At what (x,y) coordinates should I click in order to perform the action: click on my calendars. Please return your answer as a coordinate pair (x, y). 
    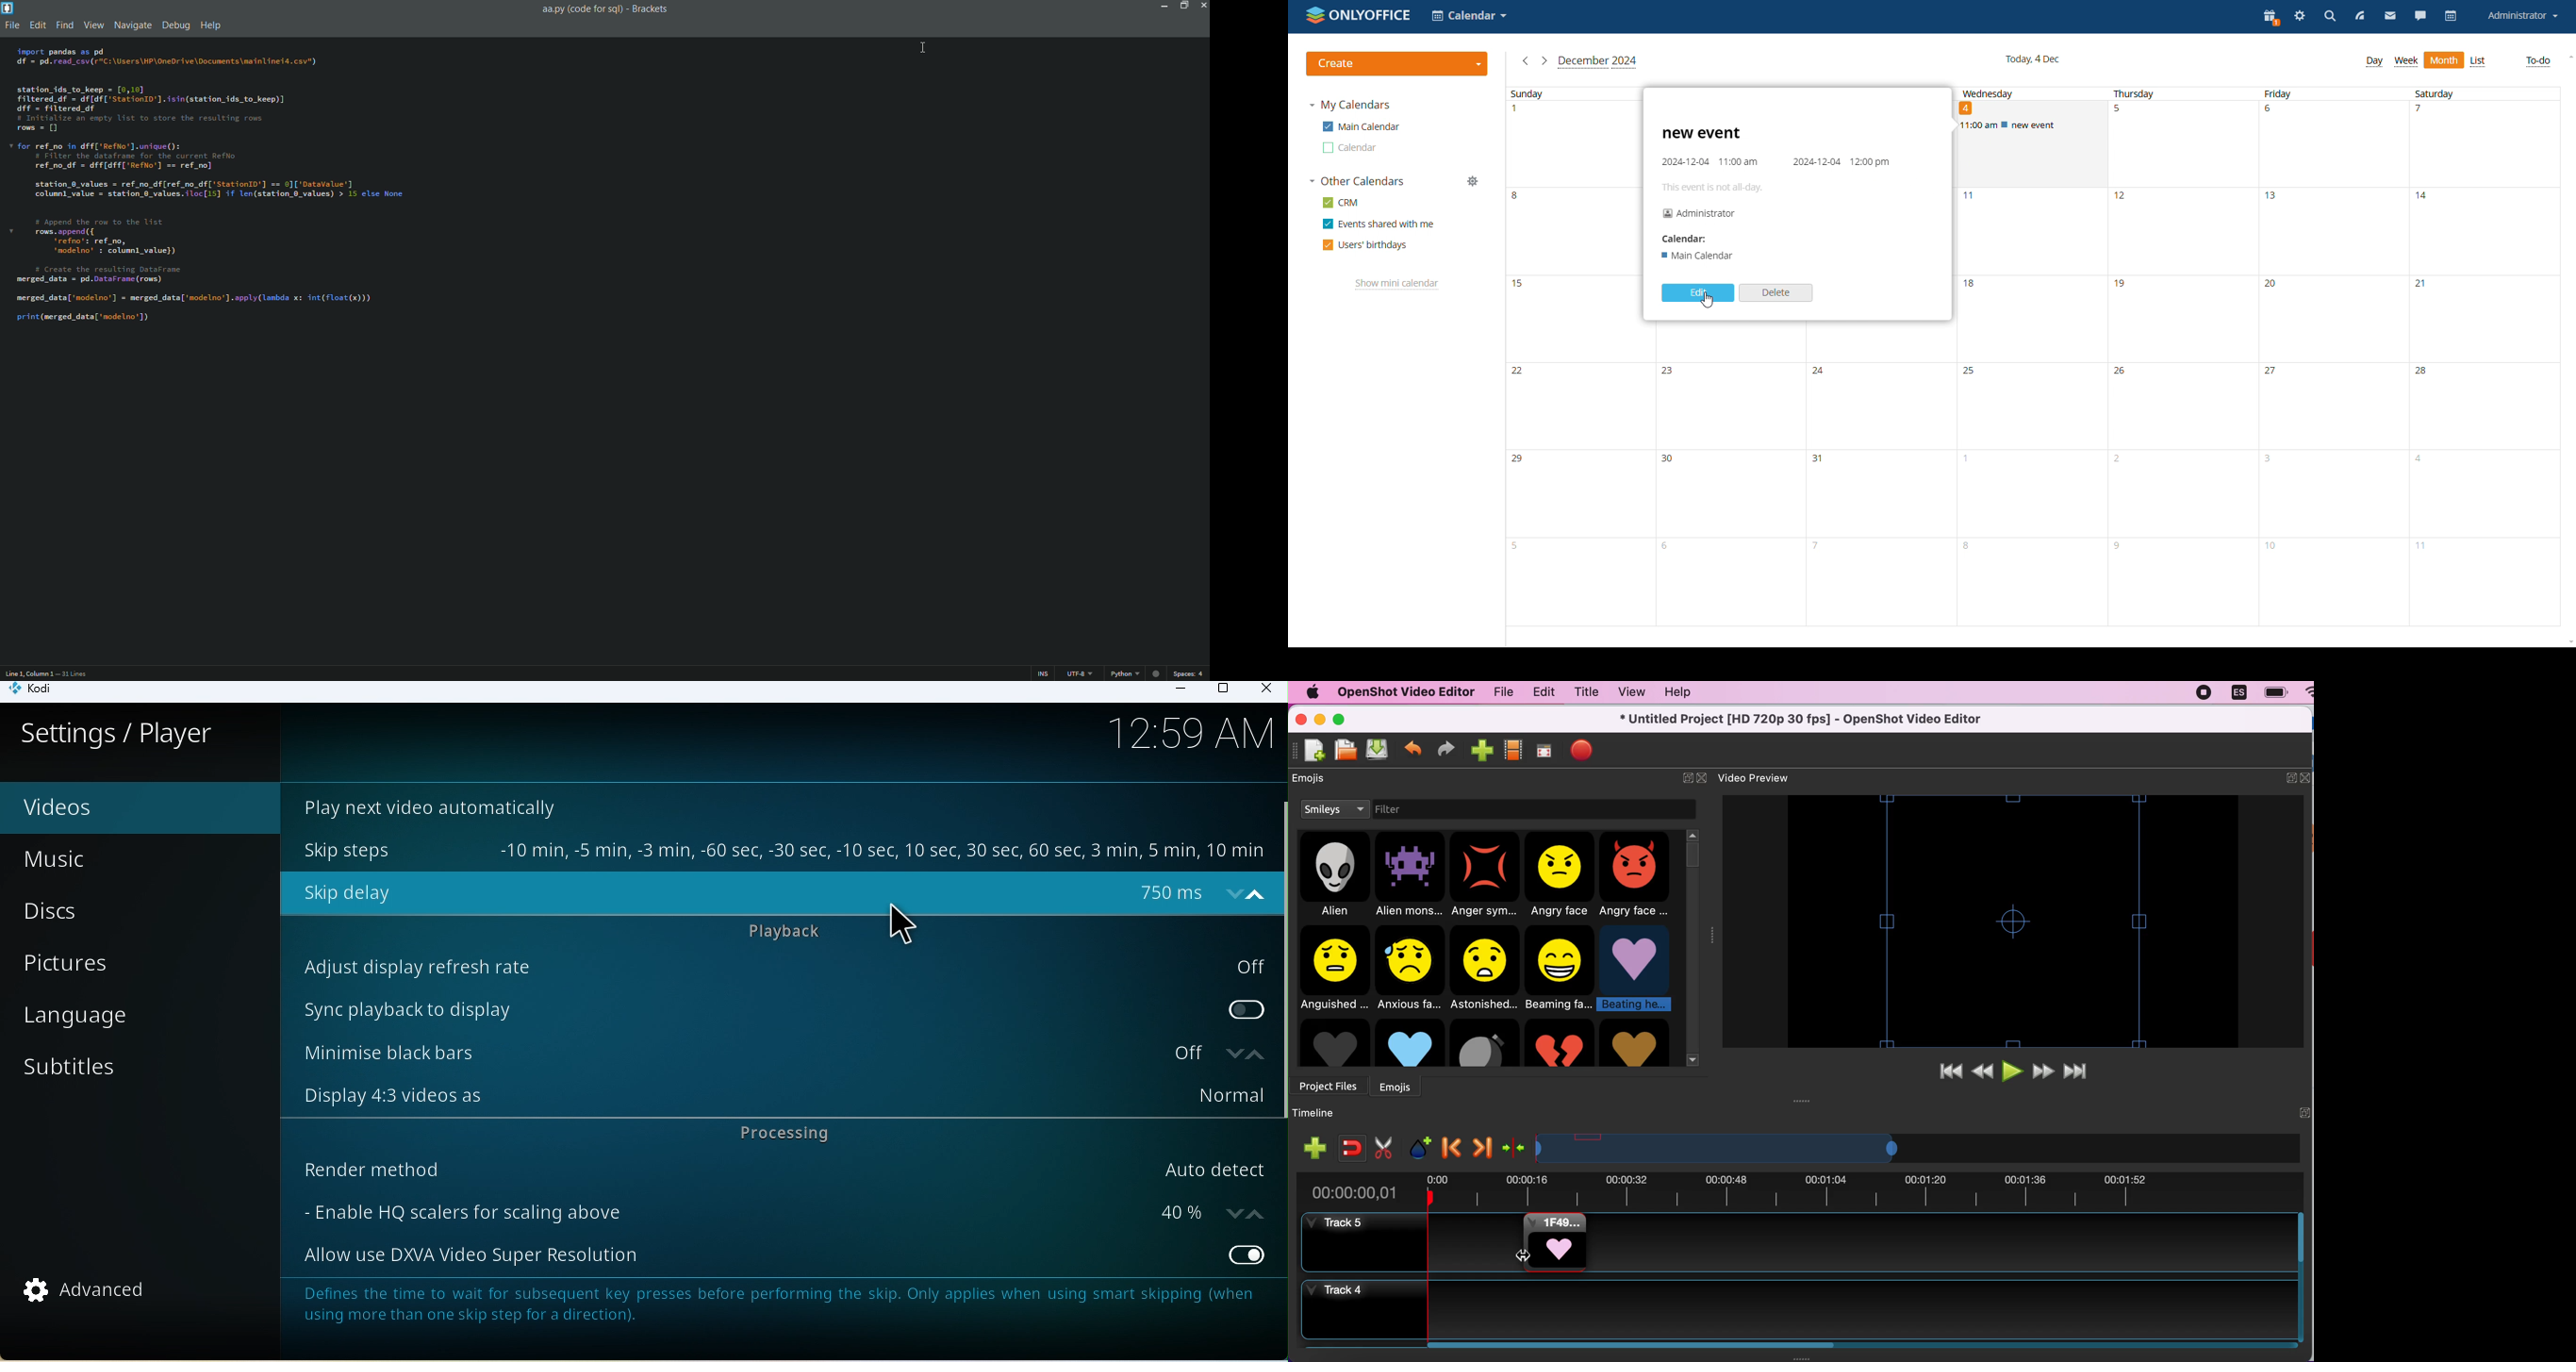
    Looking at the image, I should click on (1350, 105).